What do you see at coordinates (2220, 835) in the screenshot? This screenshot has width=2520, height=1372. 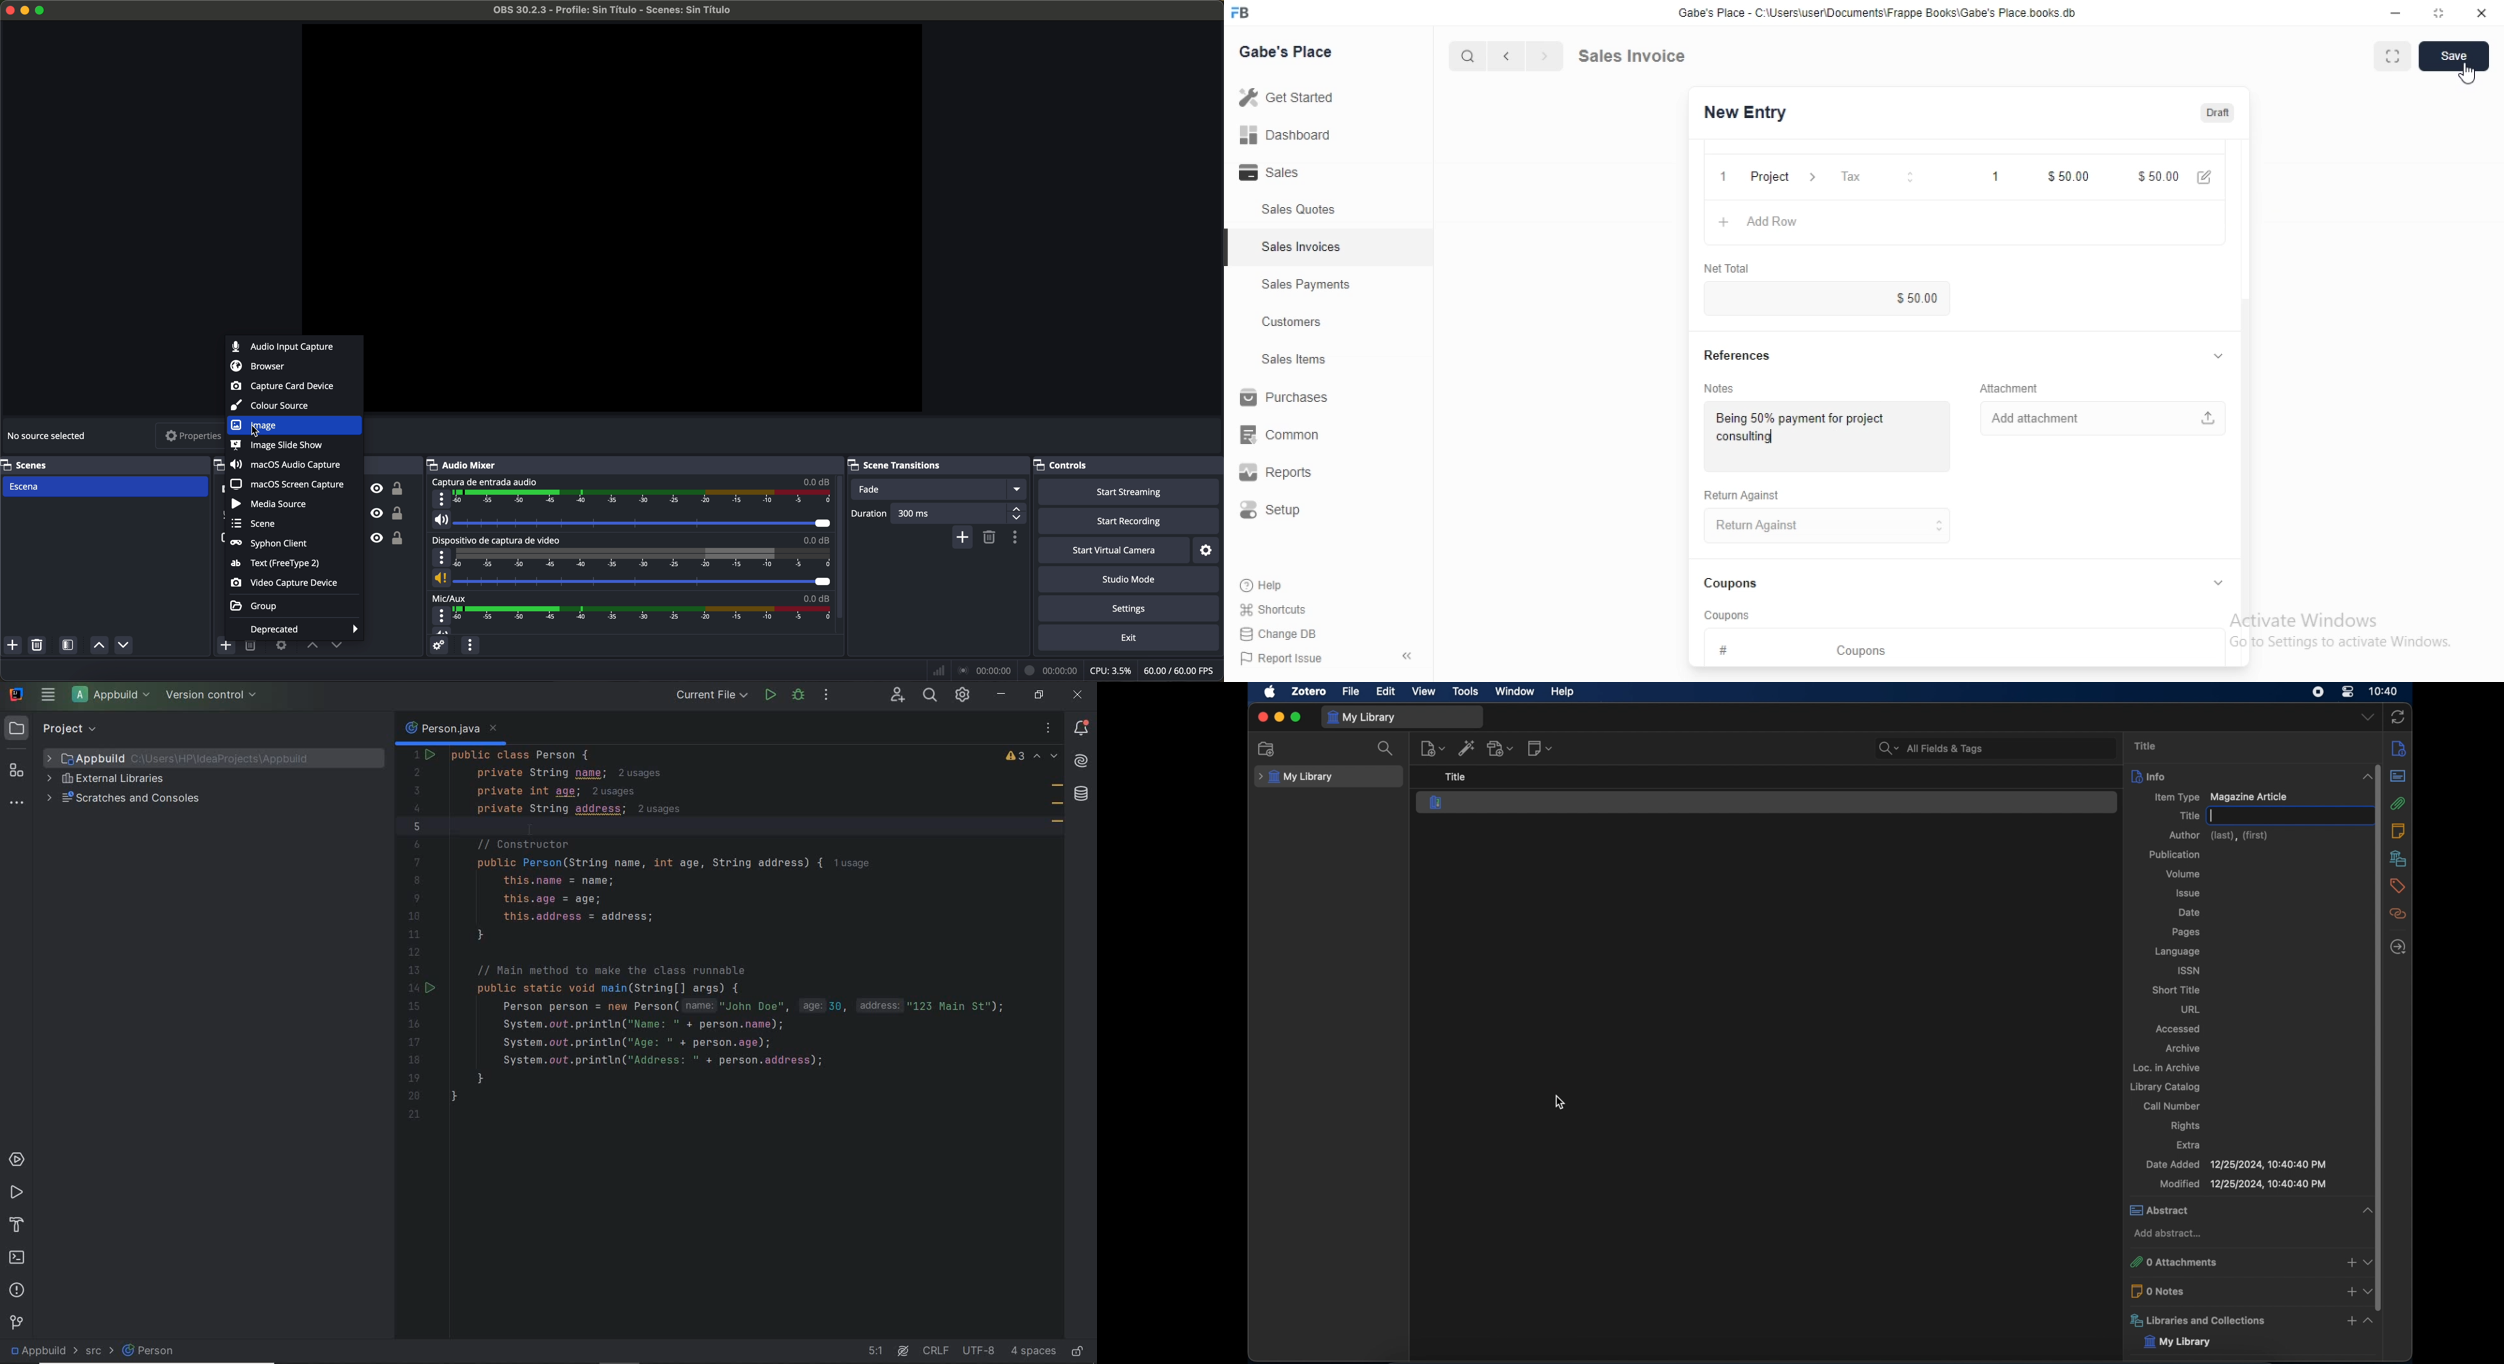 I see `author` at bounding box center [2220, 835].